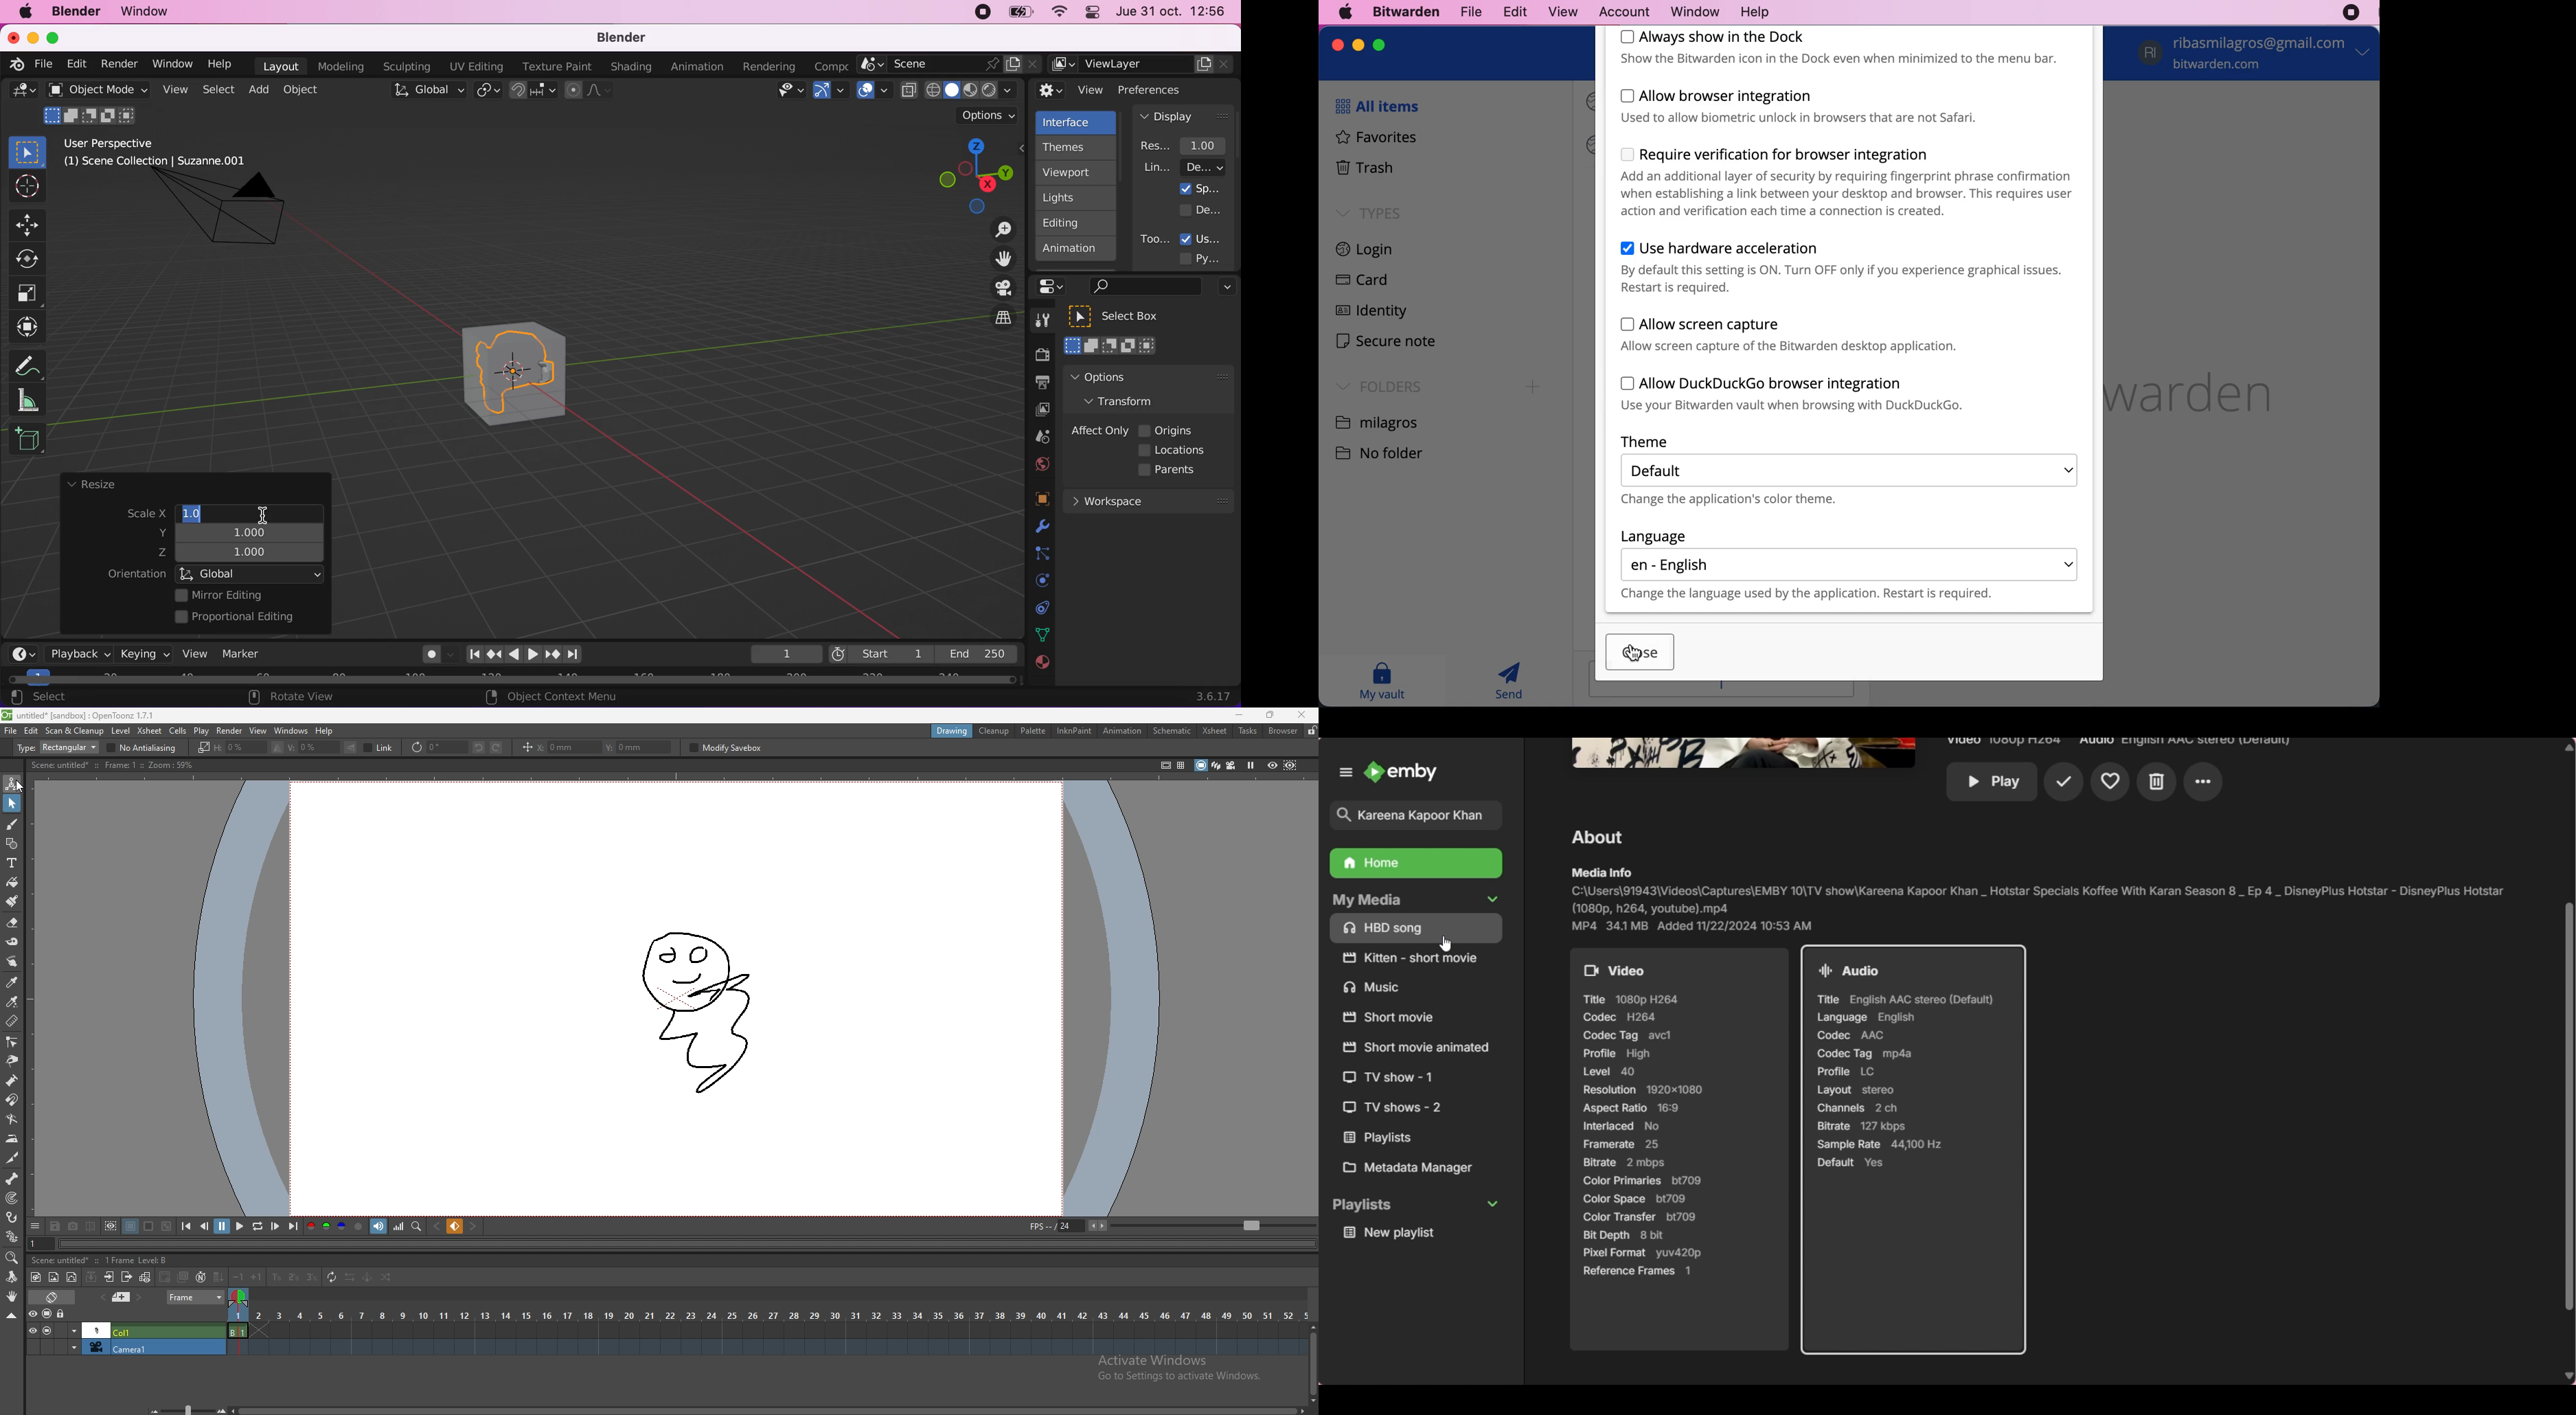 The image size is (2576, 1428). I want to click on view, so click(259, 731).